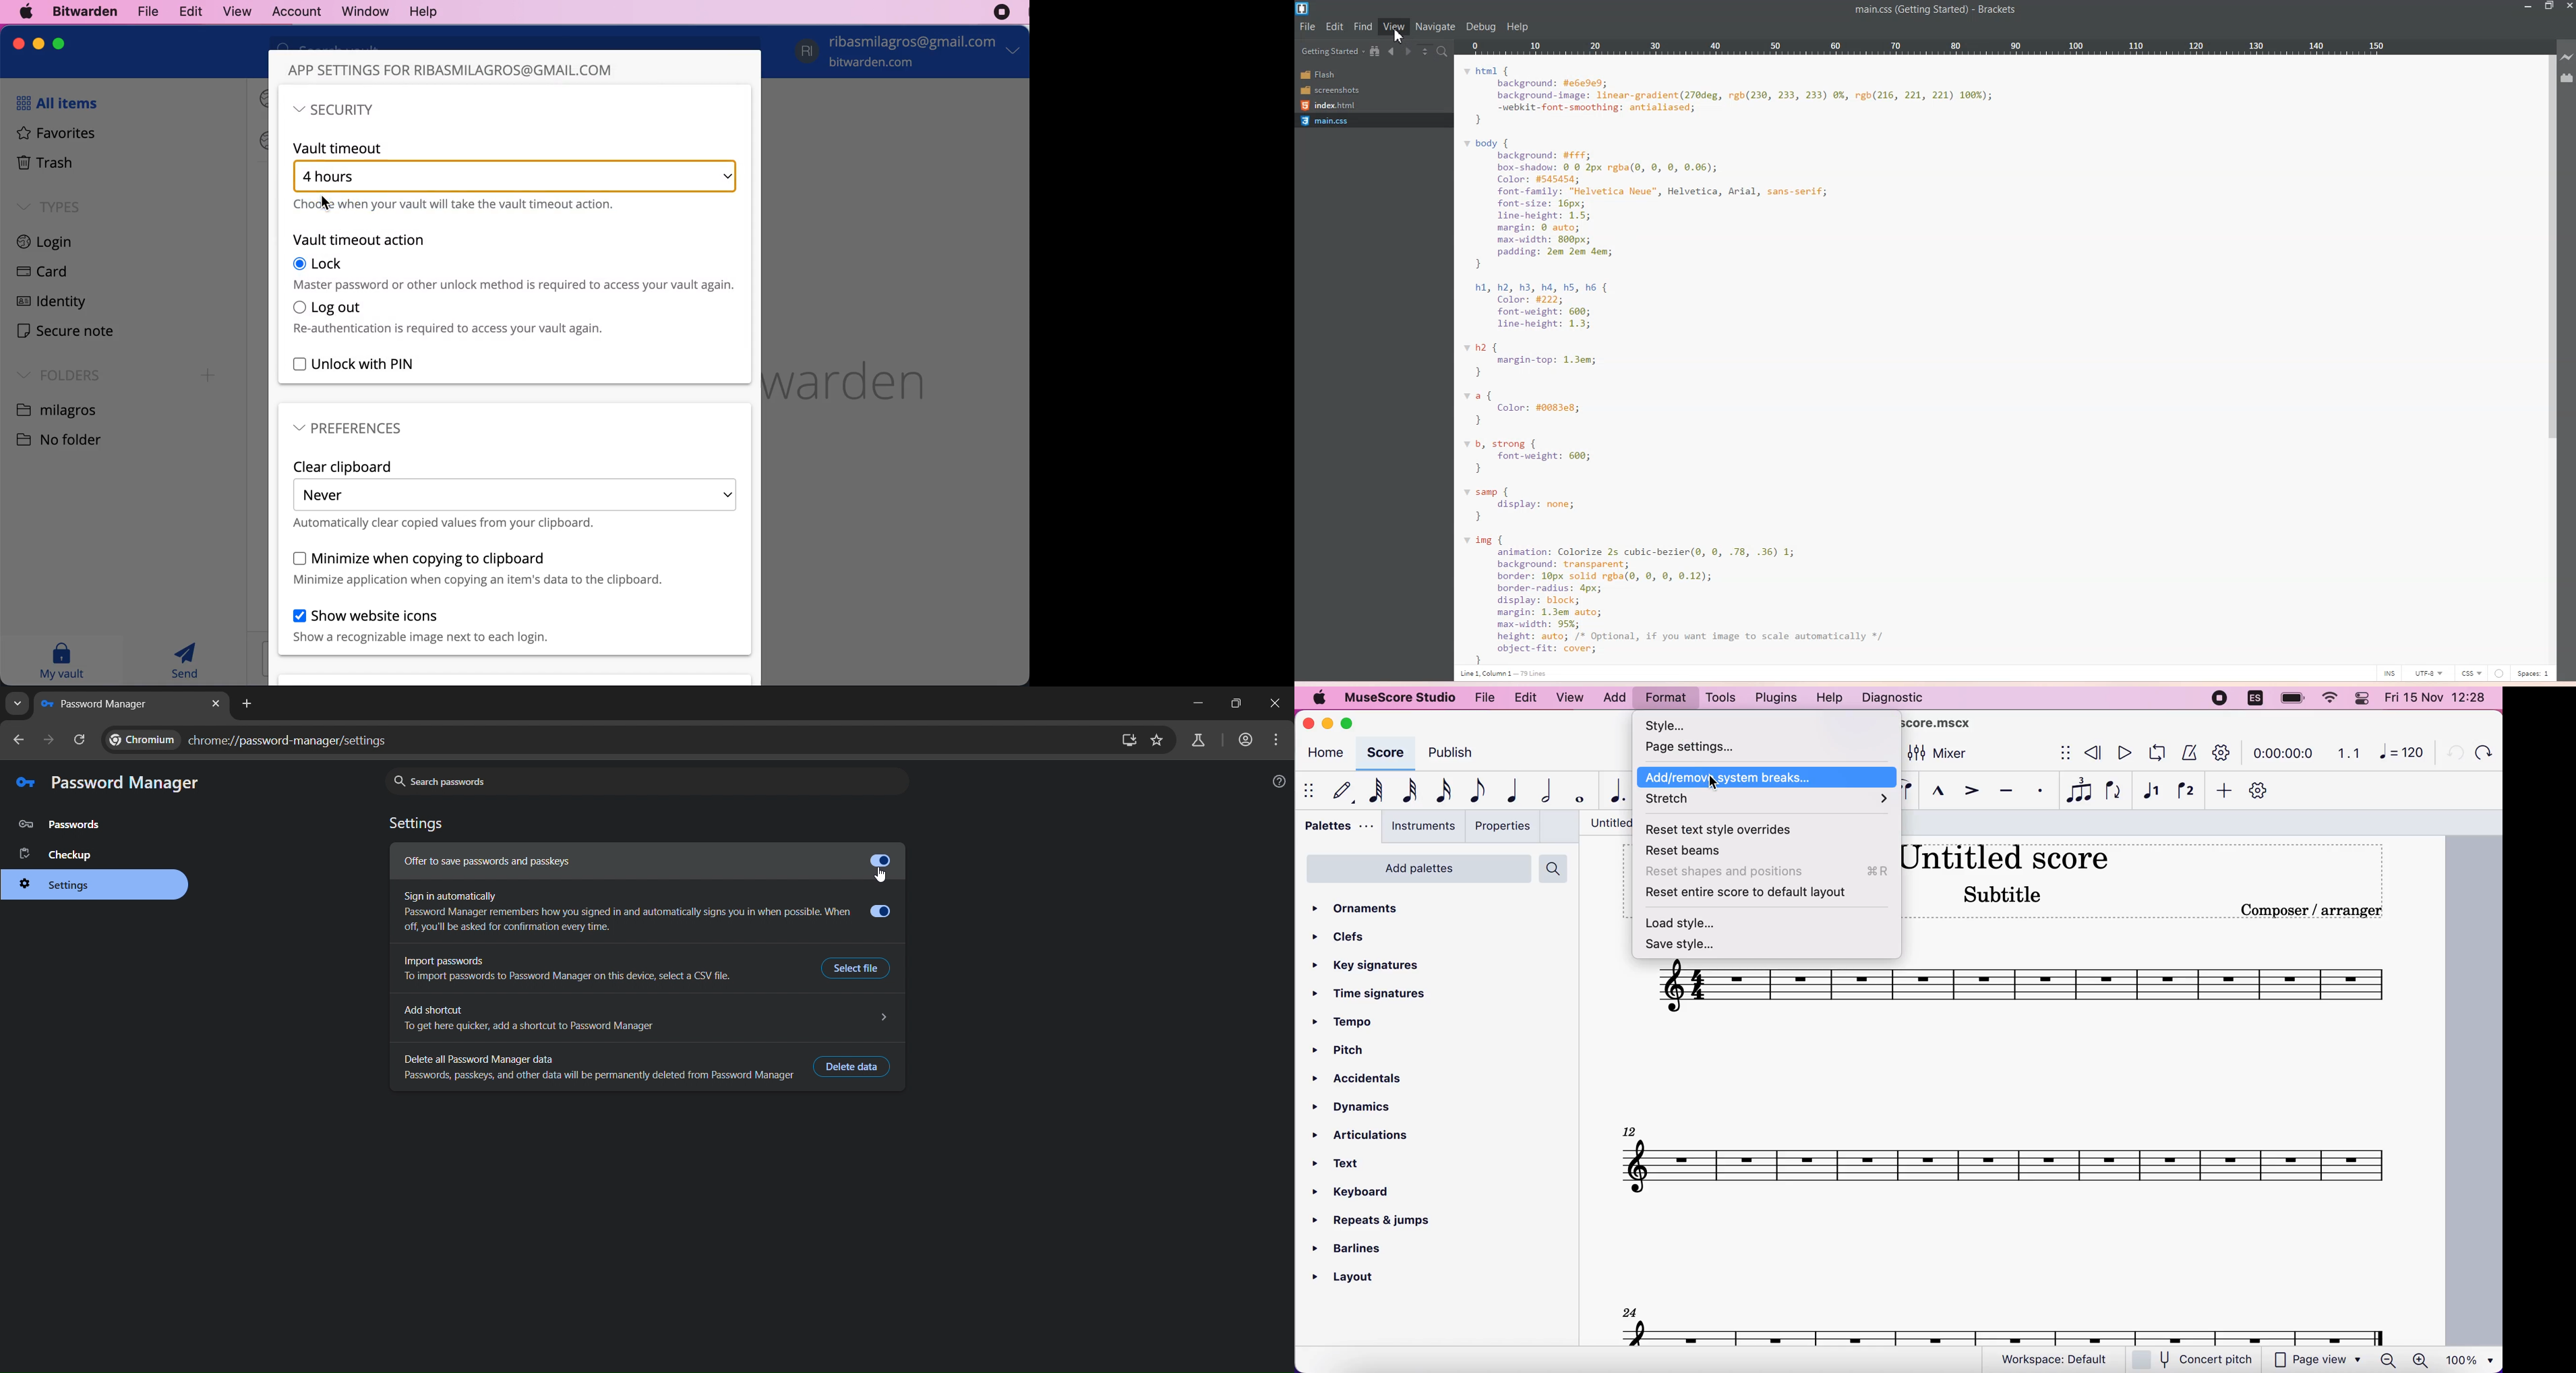  Describe the element at coordinates (2005, 893) in the screenshot. I see `Subtitle` at that location.